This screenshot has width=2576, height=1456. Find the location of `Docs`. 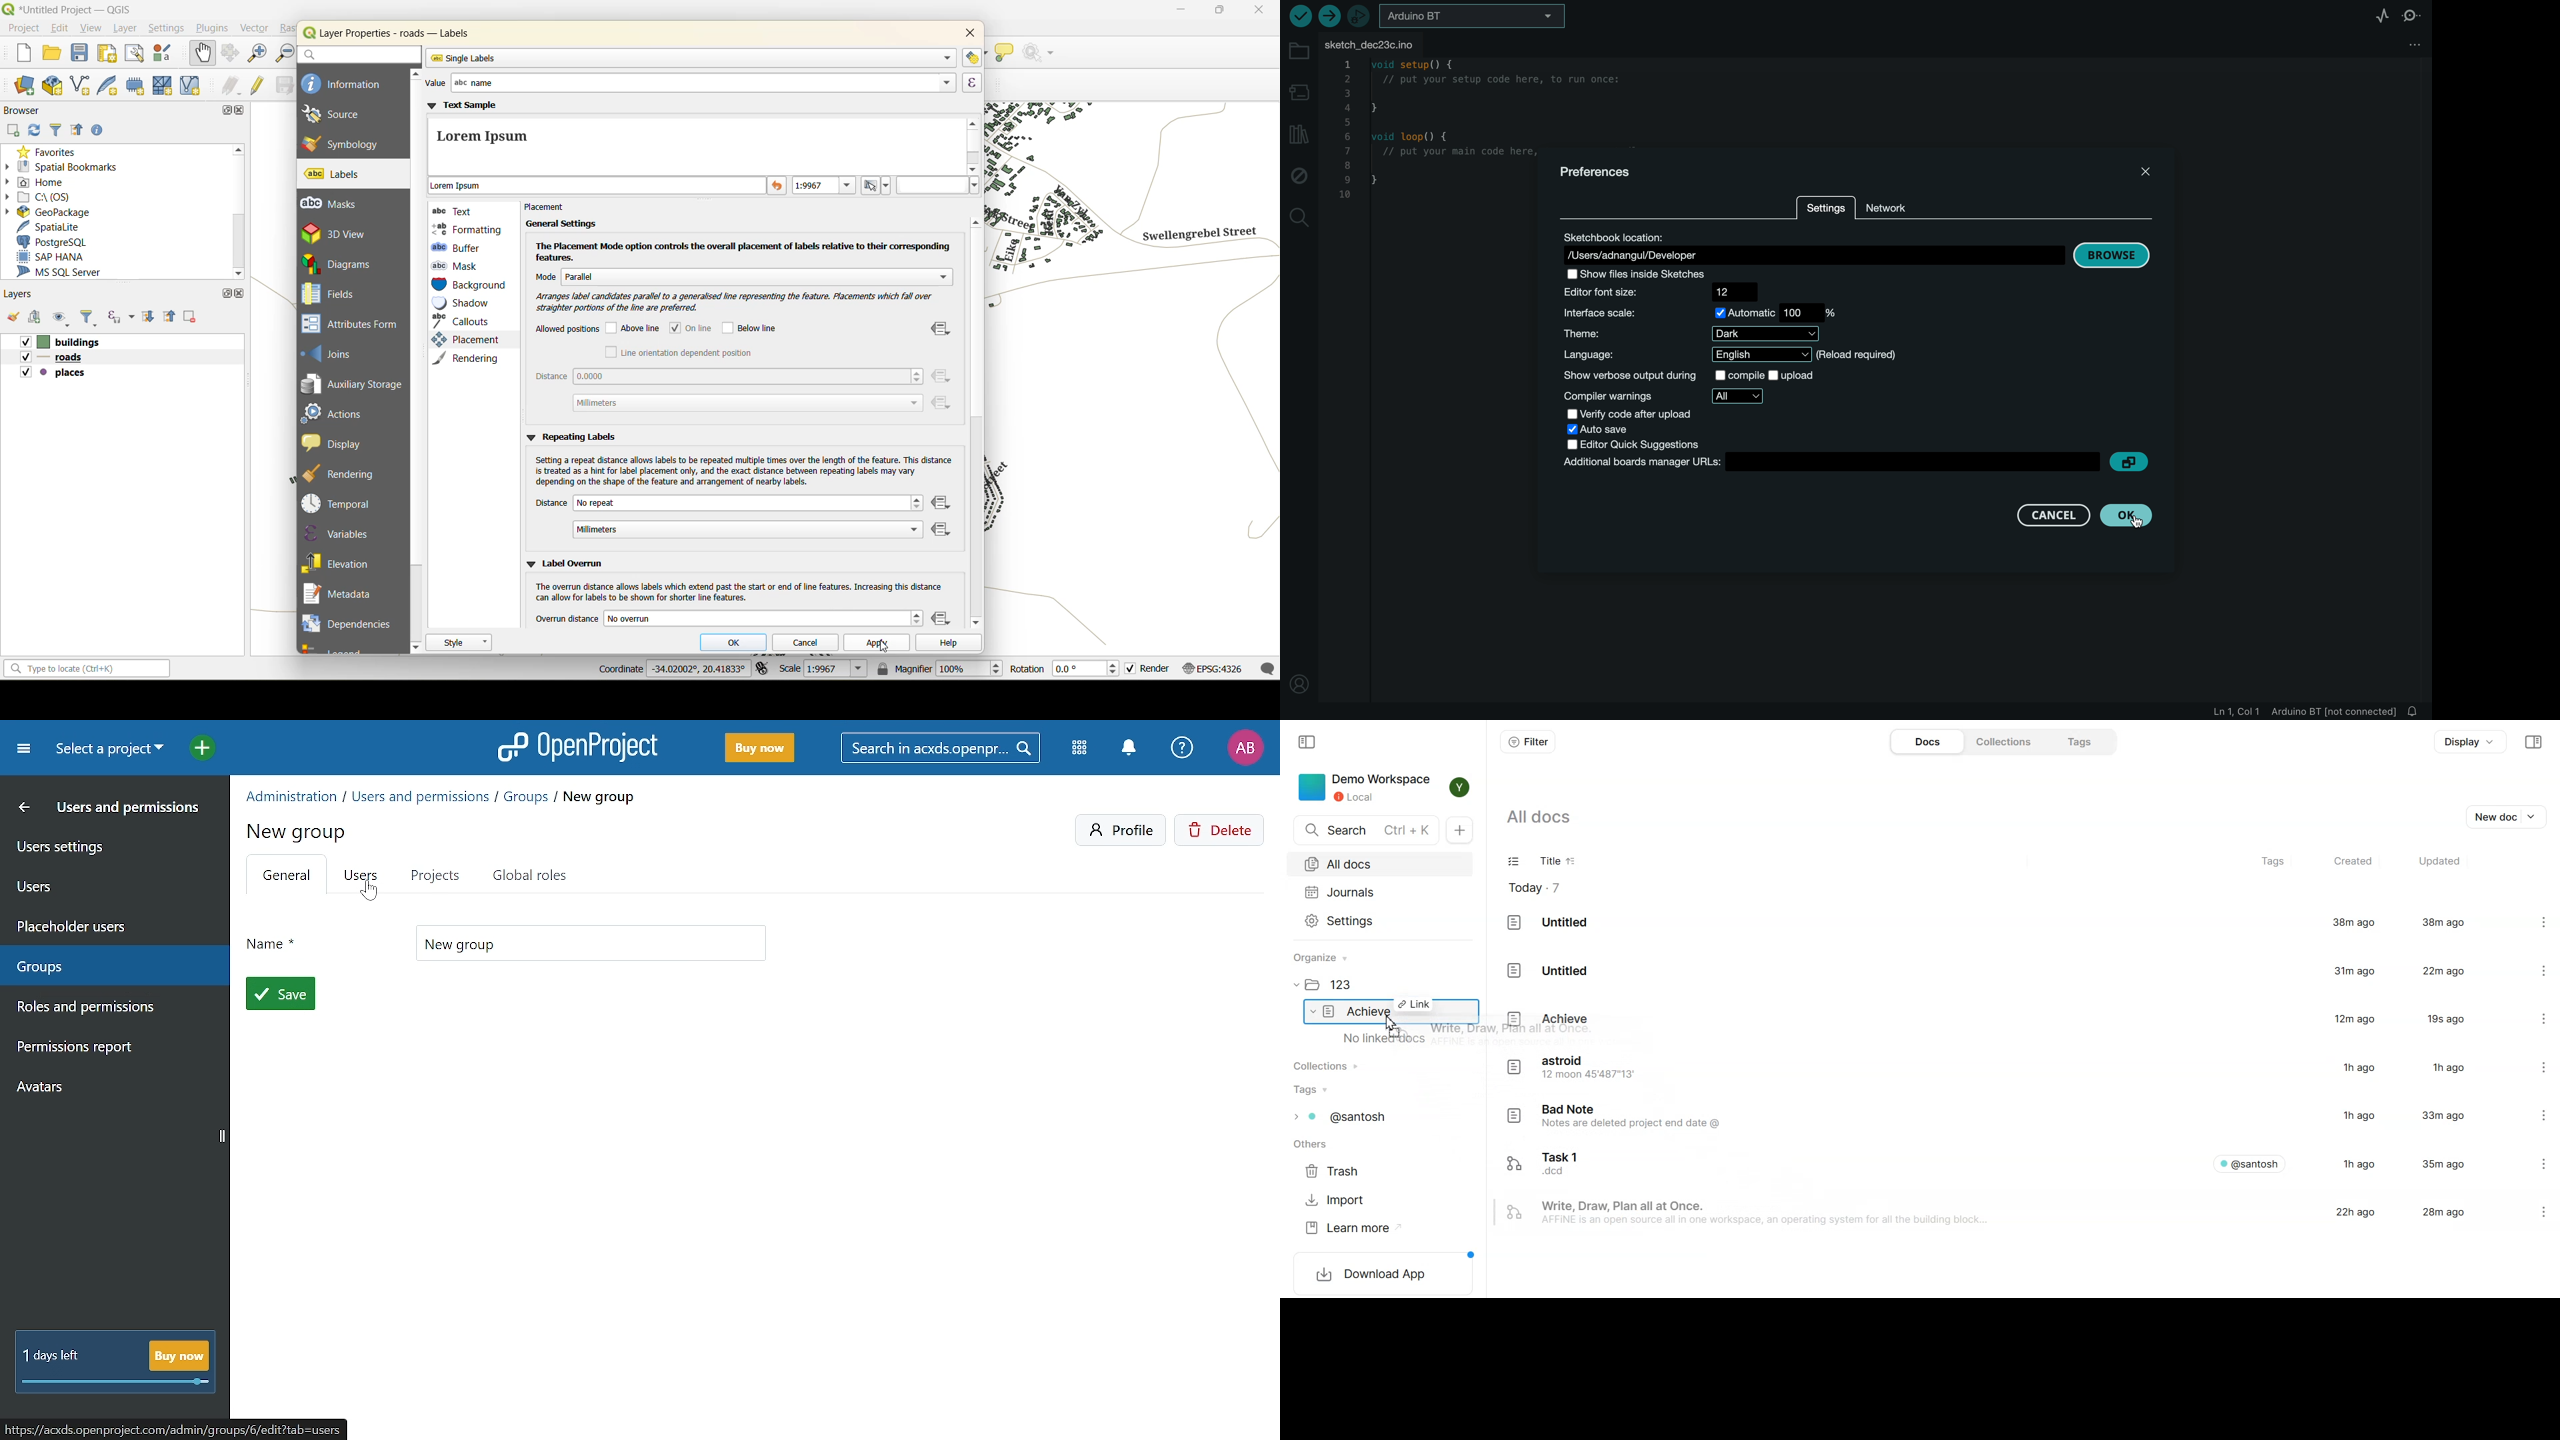

Docs is located at coordinates (1926, 741).